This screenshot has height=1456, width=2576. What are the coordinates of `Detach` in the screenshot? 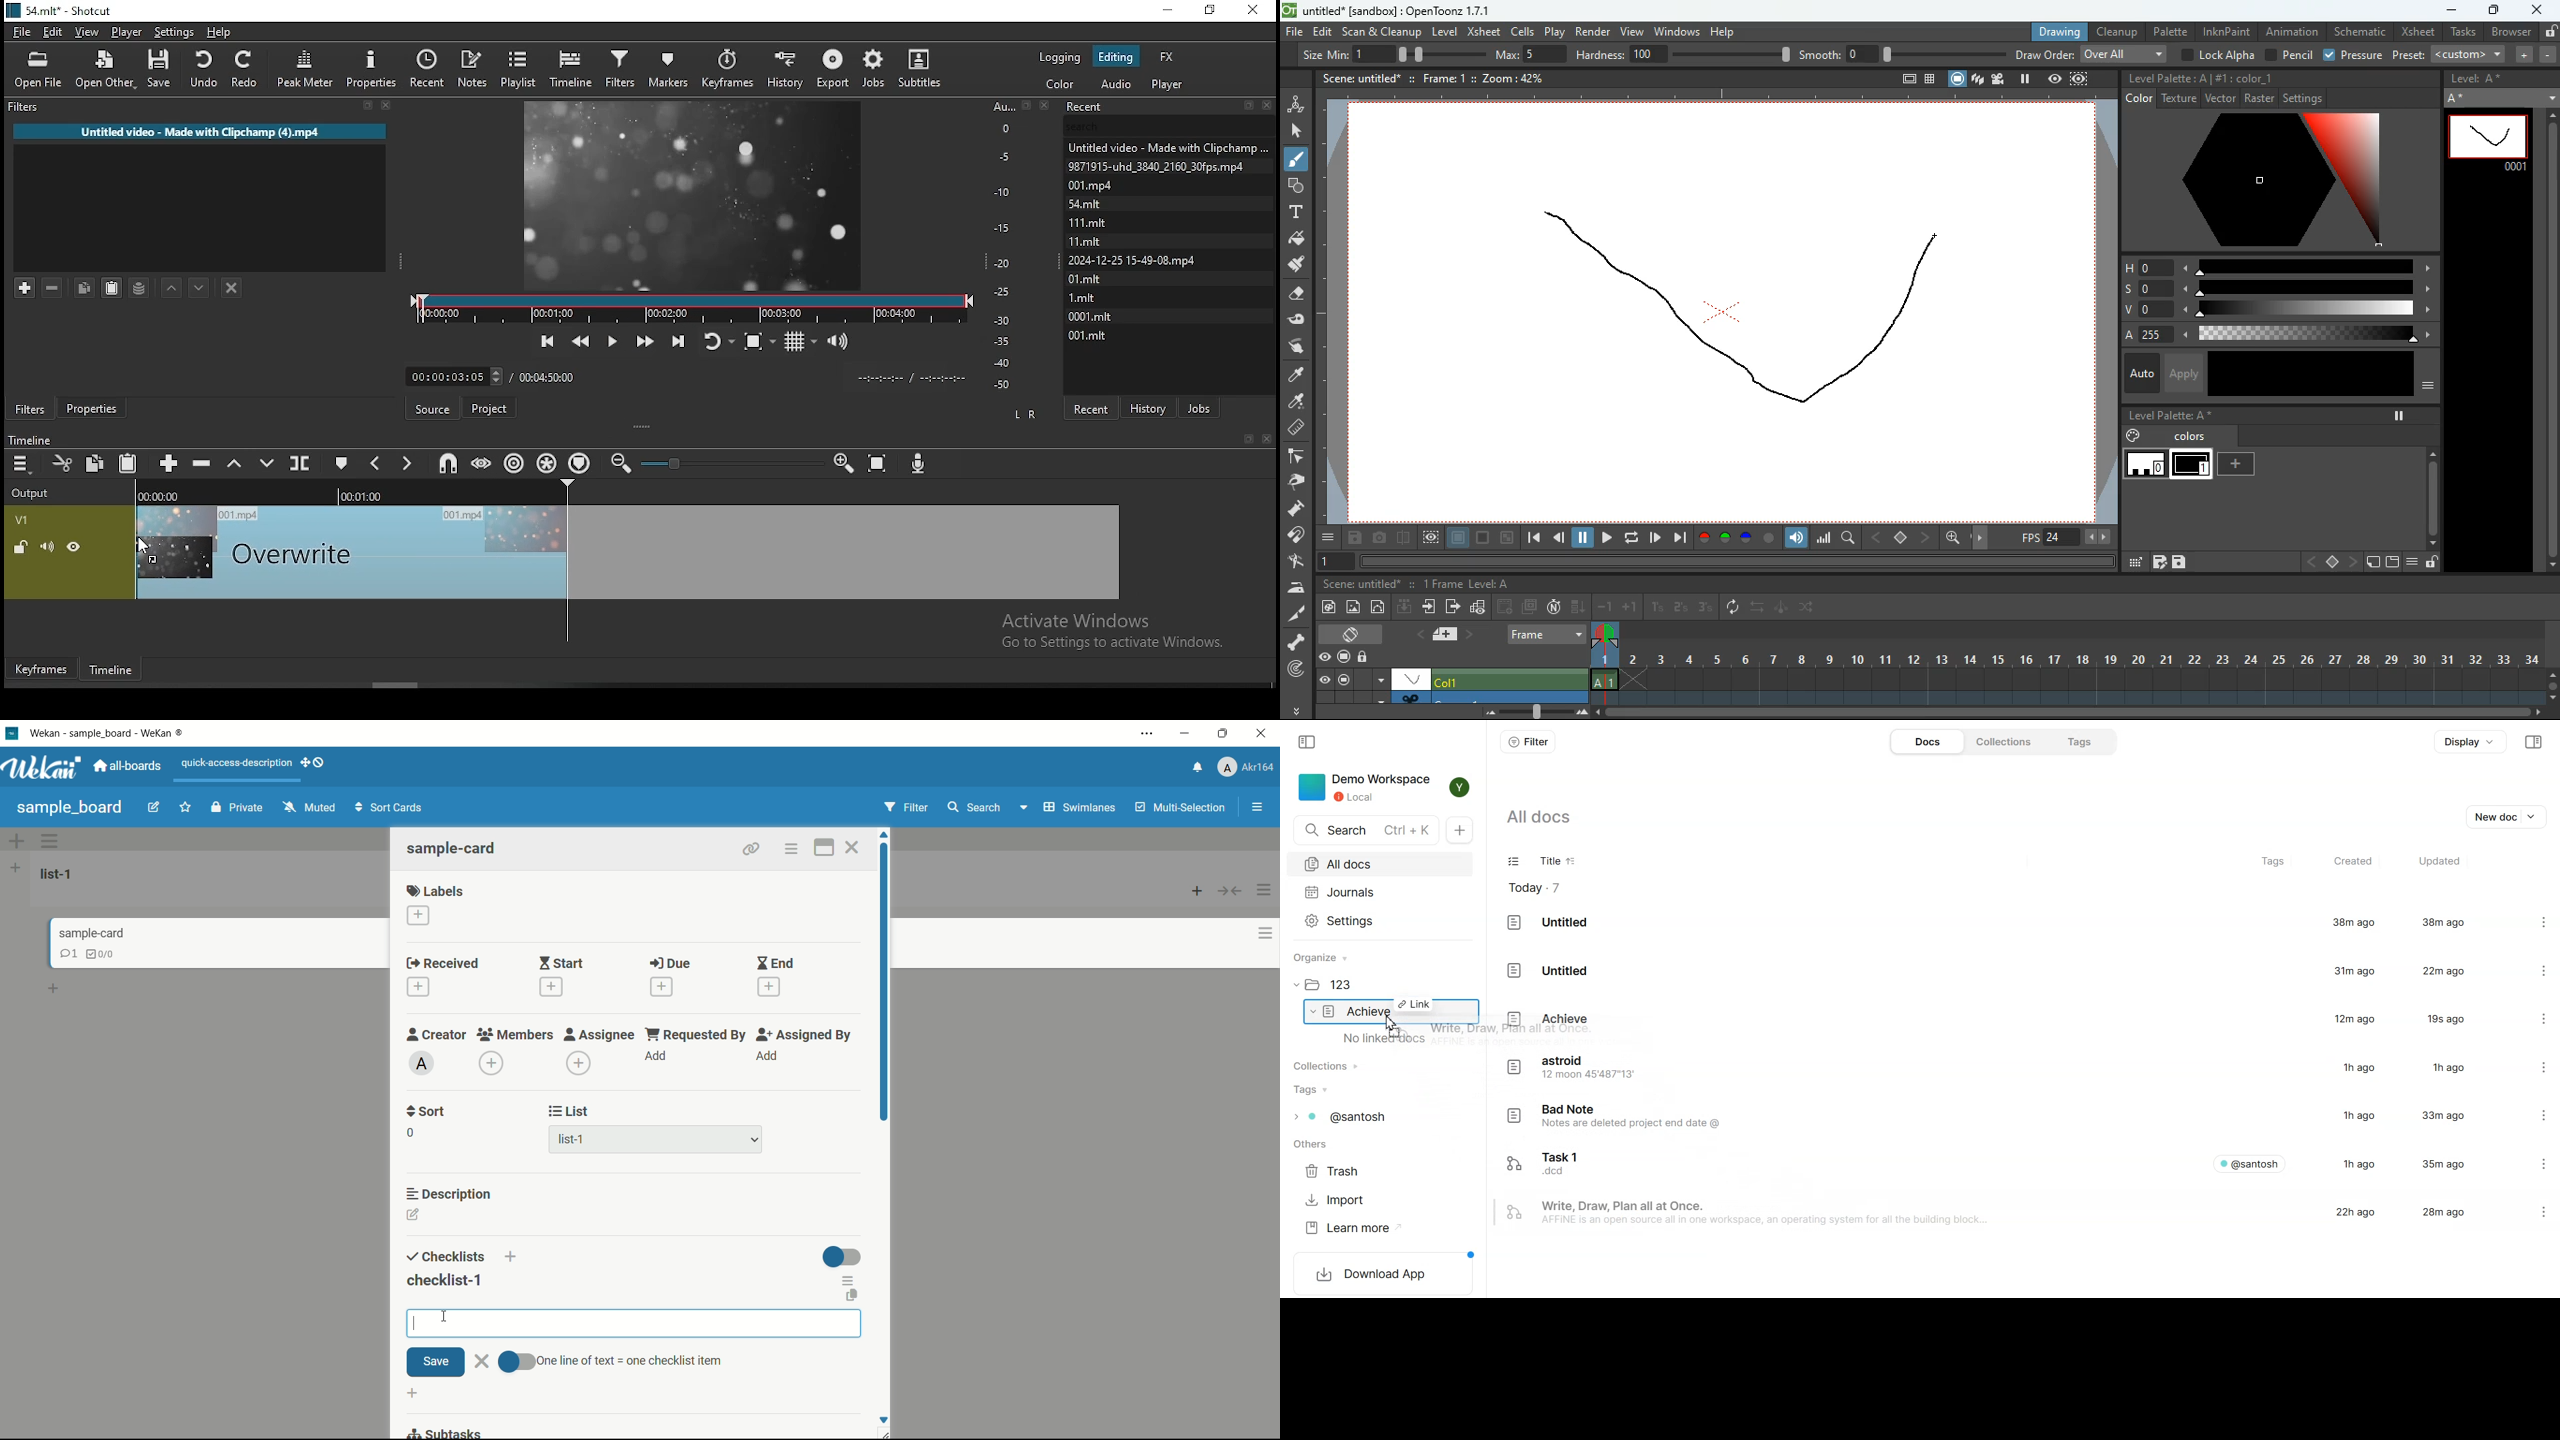 It's located at (1027, 105).